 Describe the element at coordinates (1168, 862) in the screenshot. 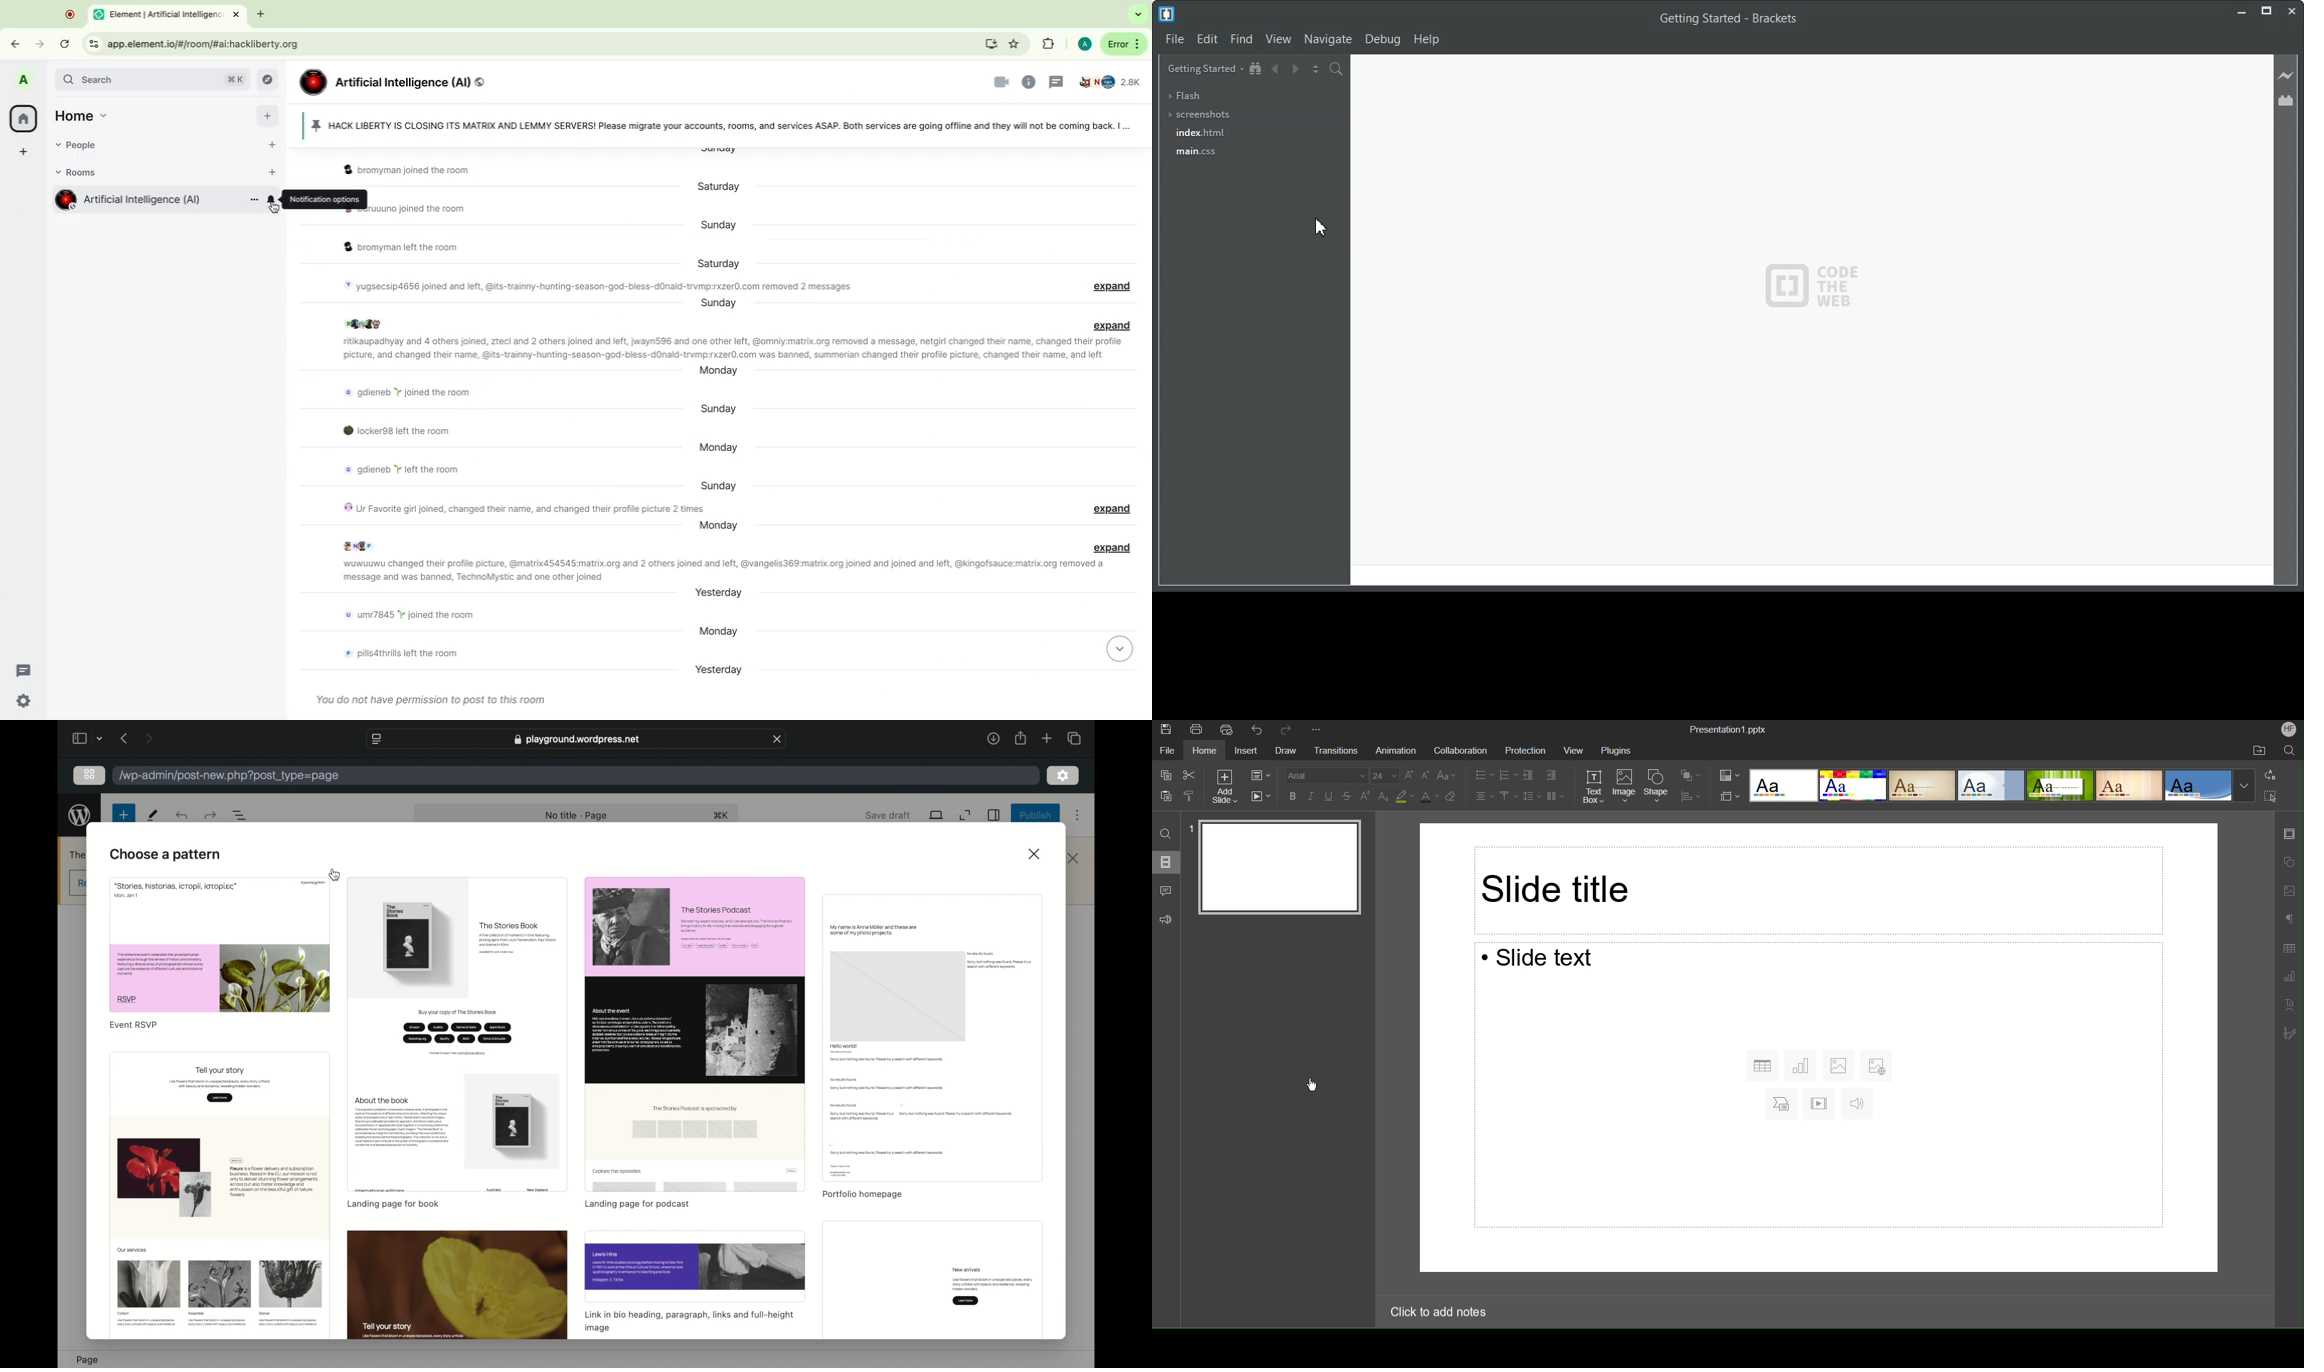

I see `Slides` at that location.